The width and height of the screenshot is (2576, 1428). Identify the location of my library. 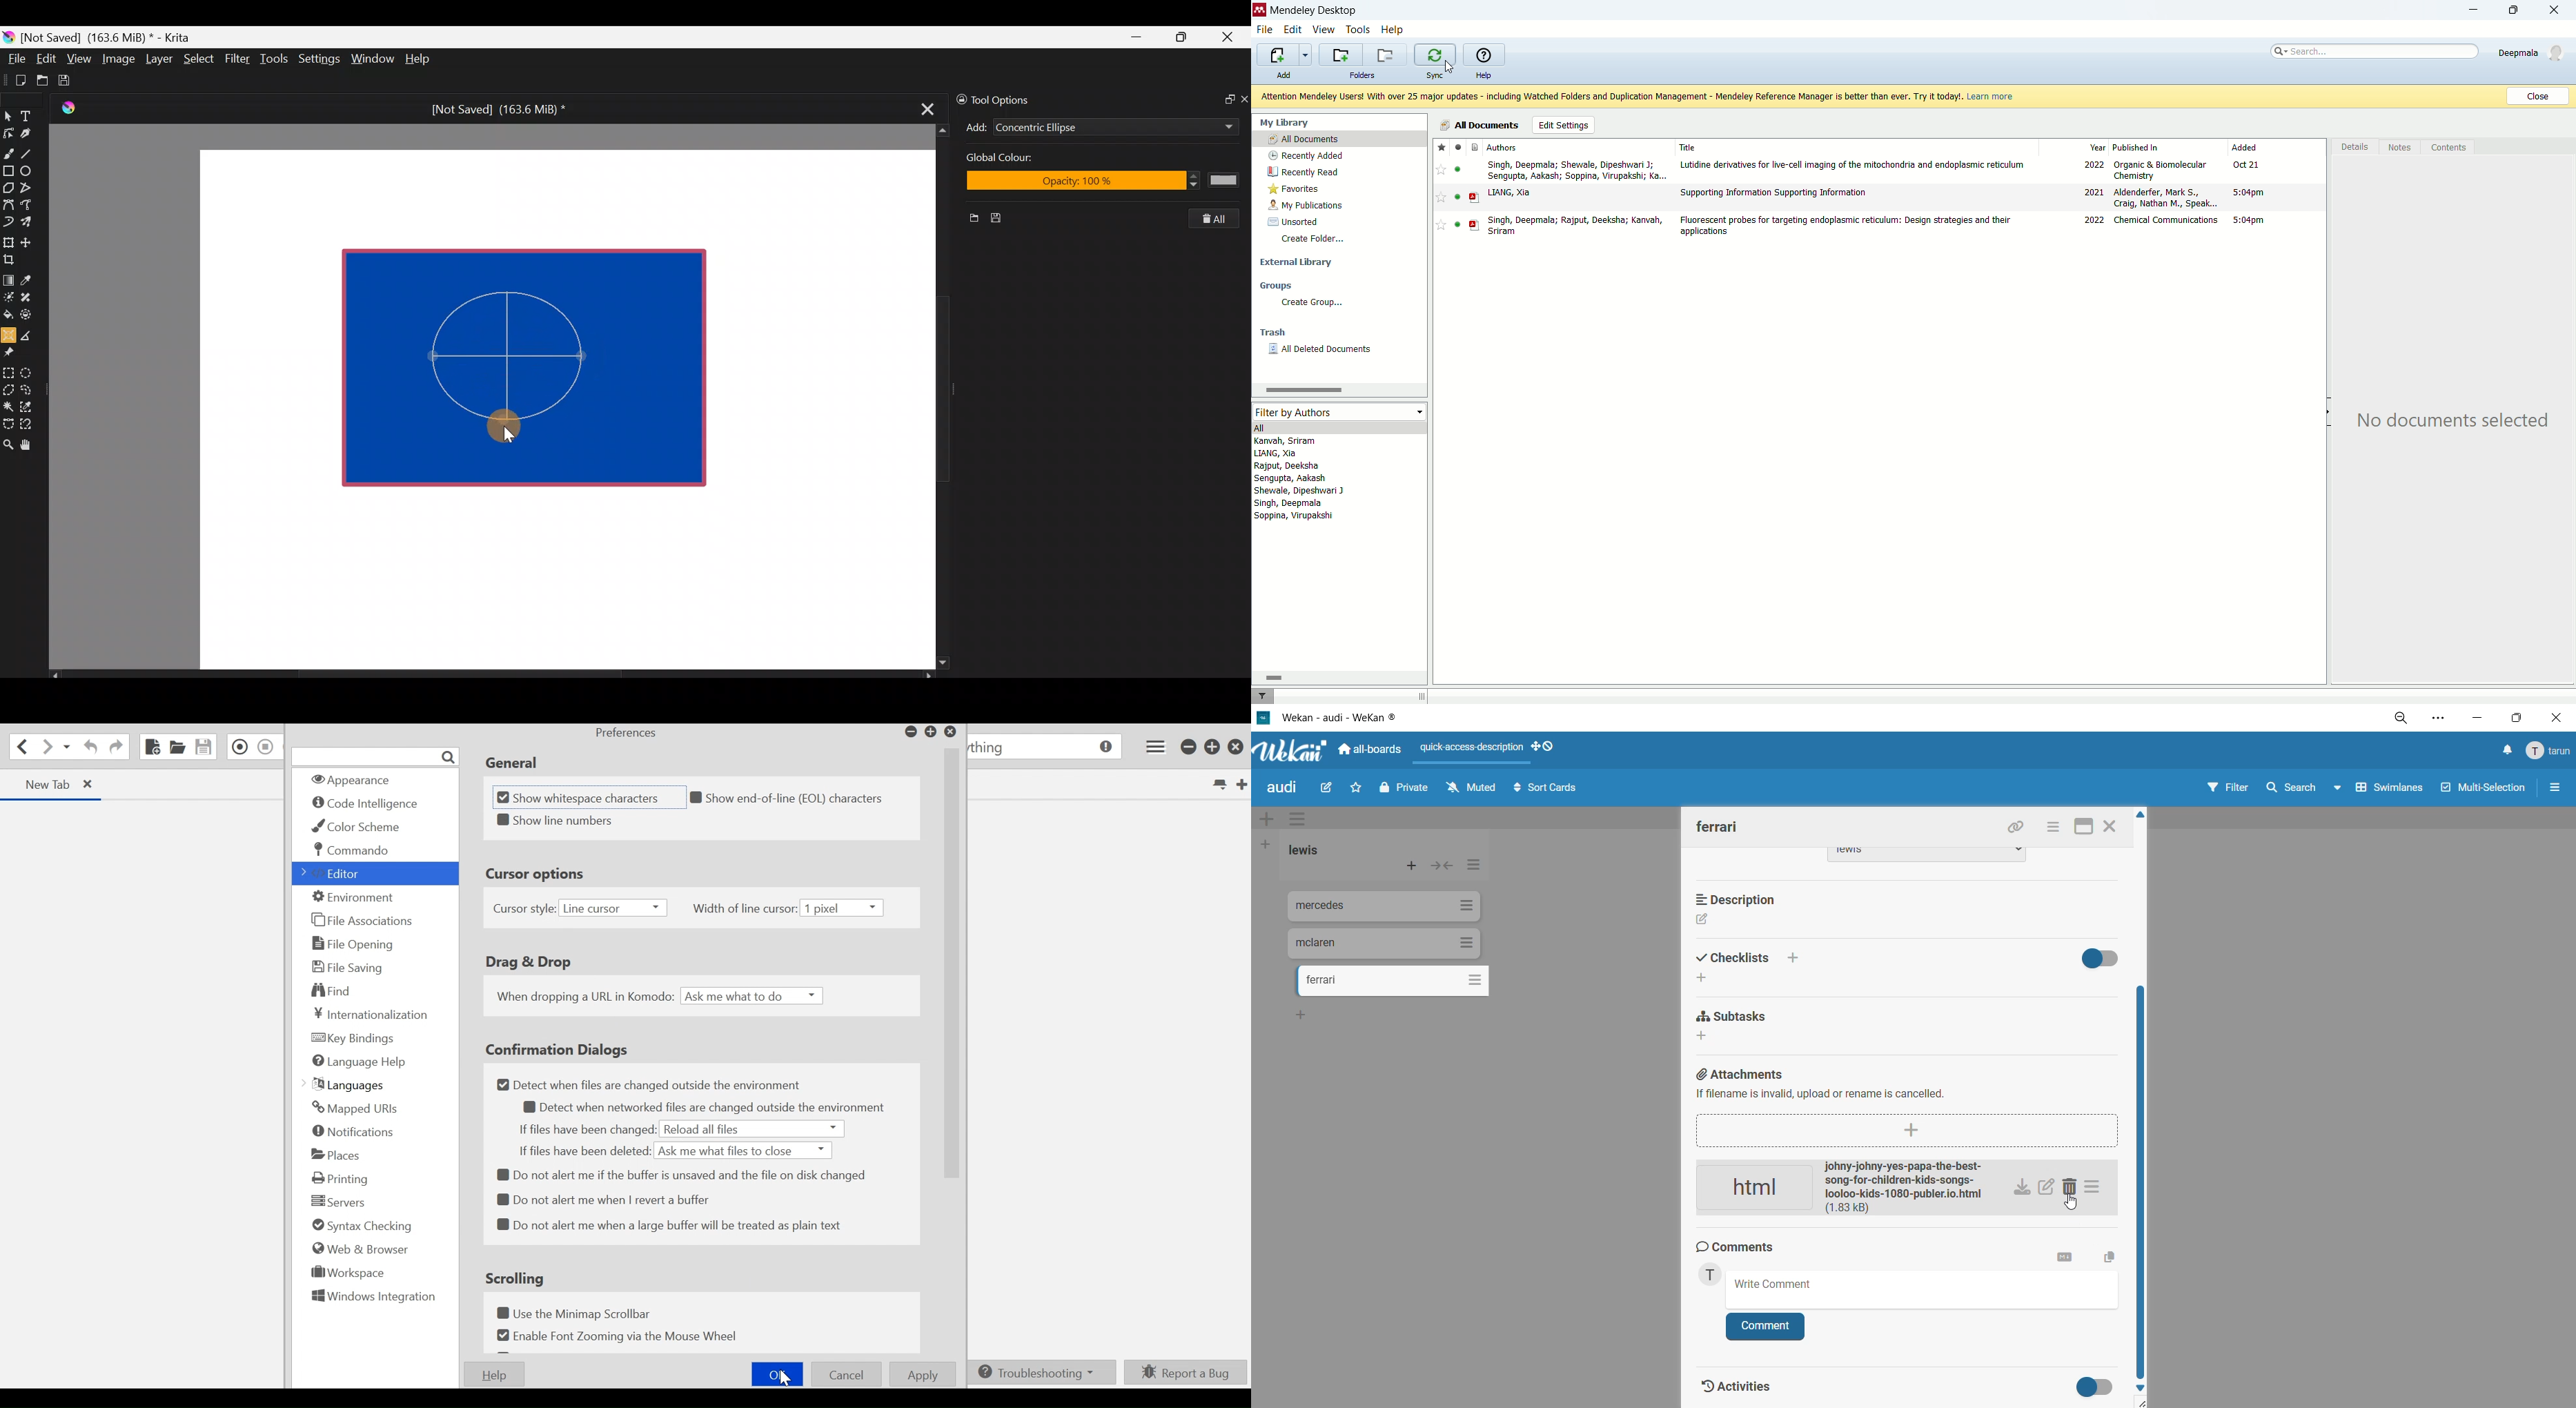
(1284, 123).